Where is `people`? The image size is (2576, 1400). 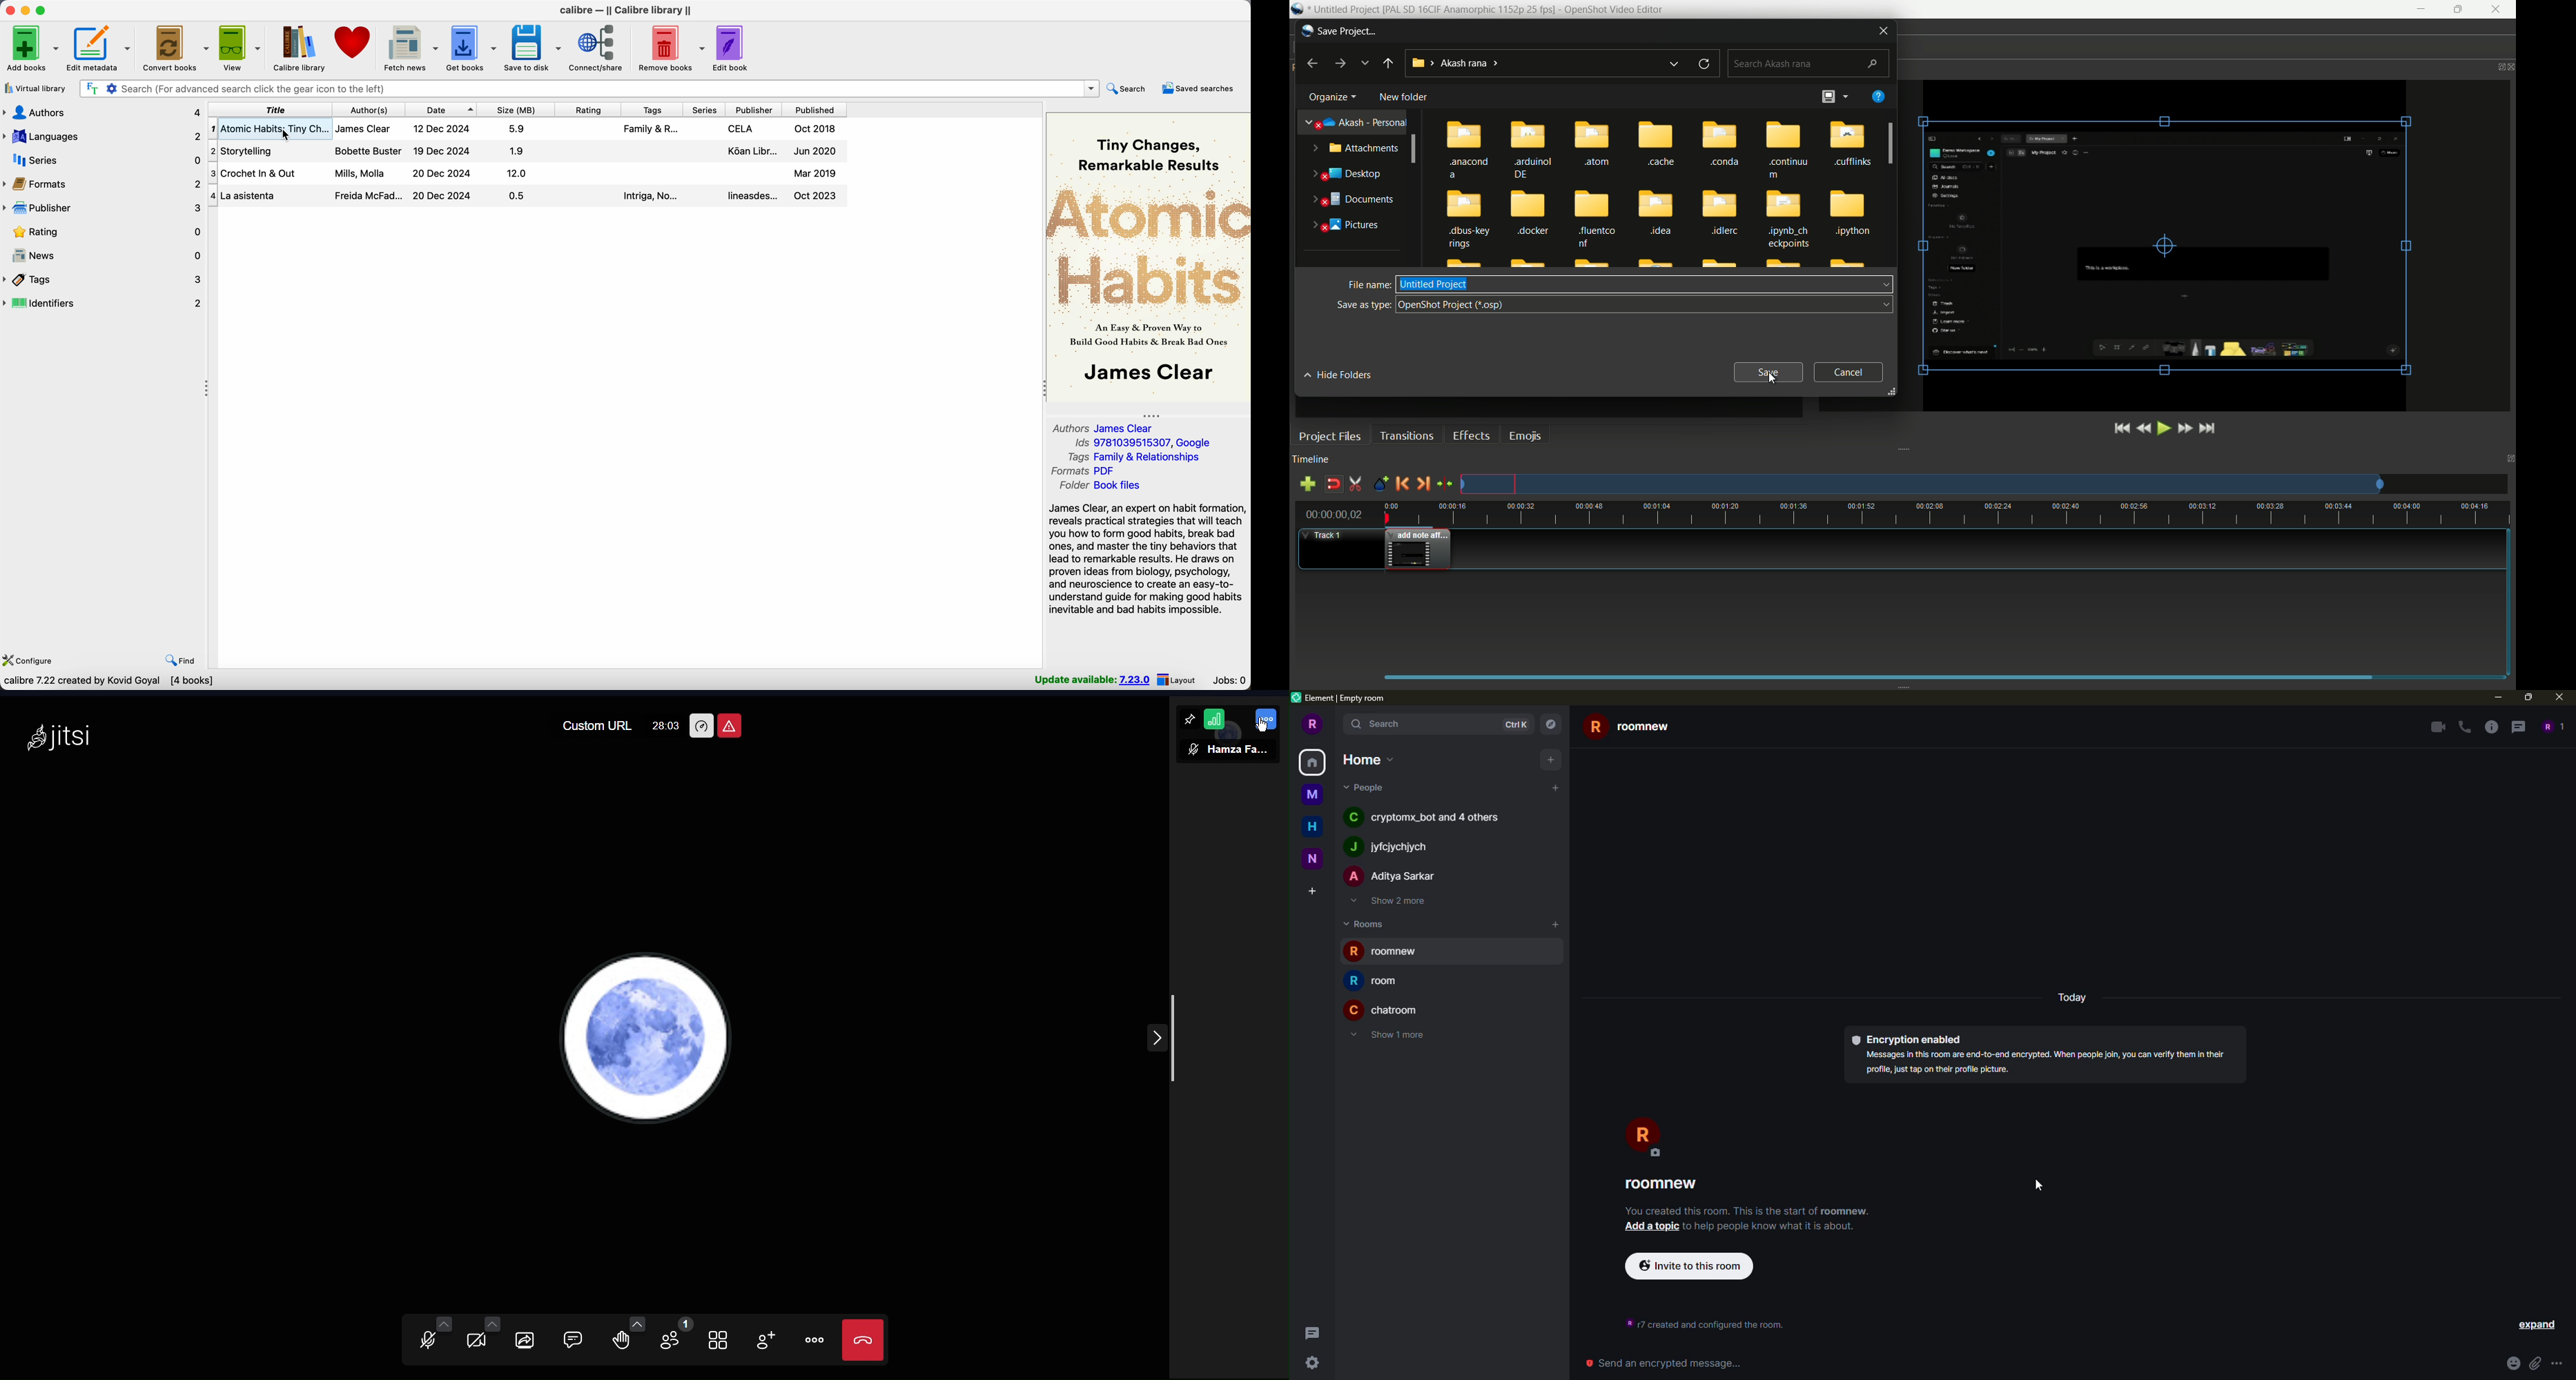
people is located at coordinates (2553, 725).